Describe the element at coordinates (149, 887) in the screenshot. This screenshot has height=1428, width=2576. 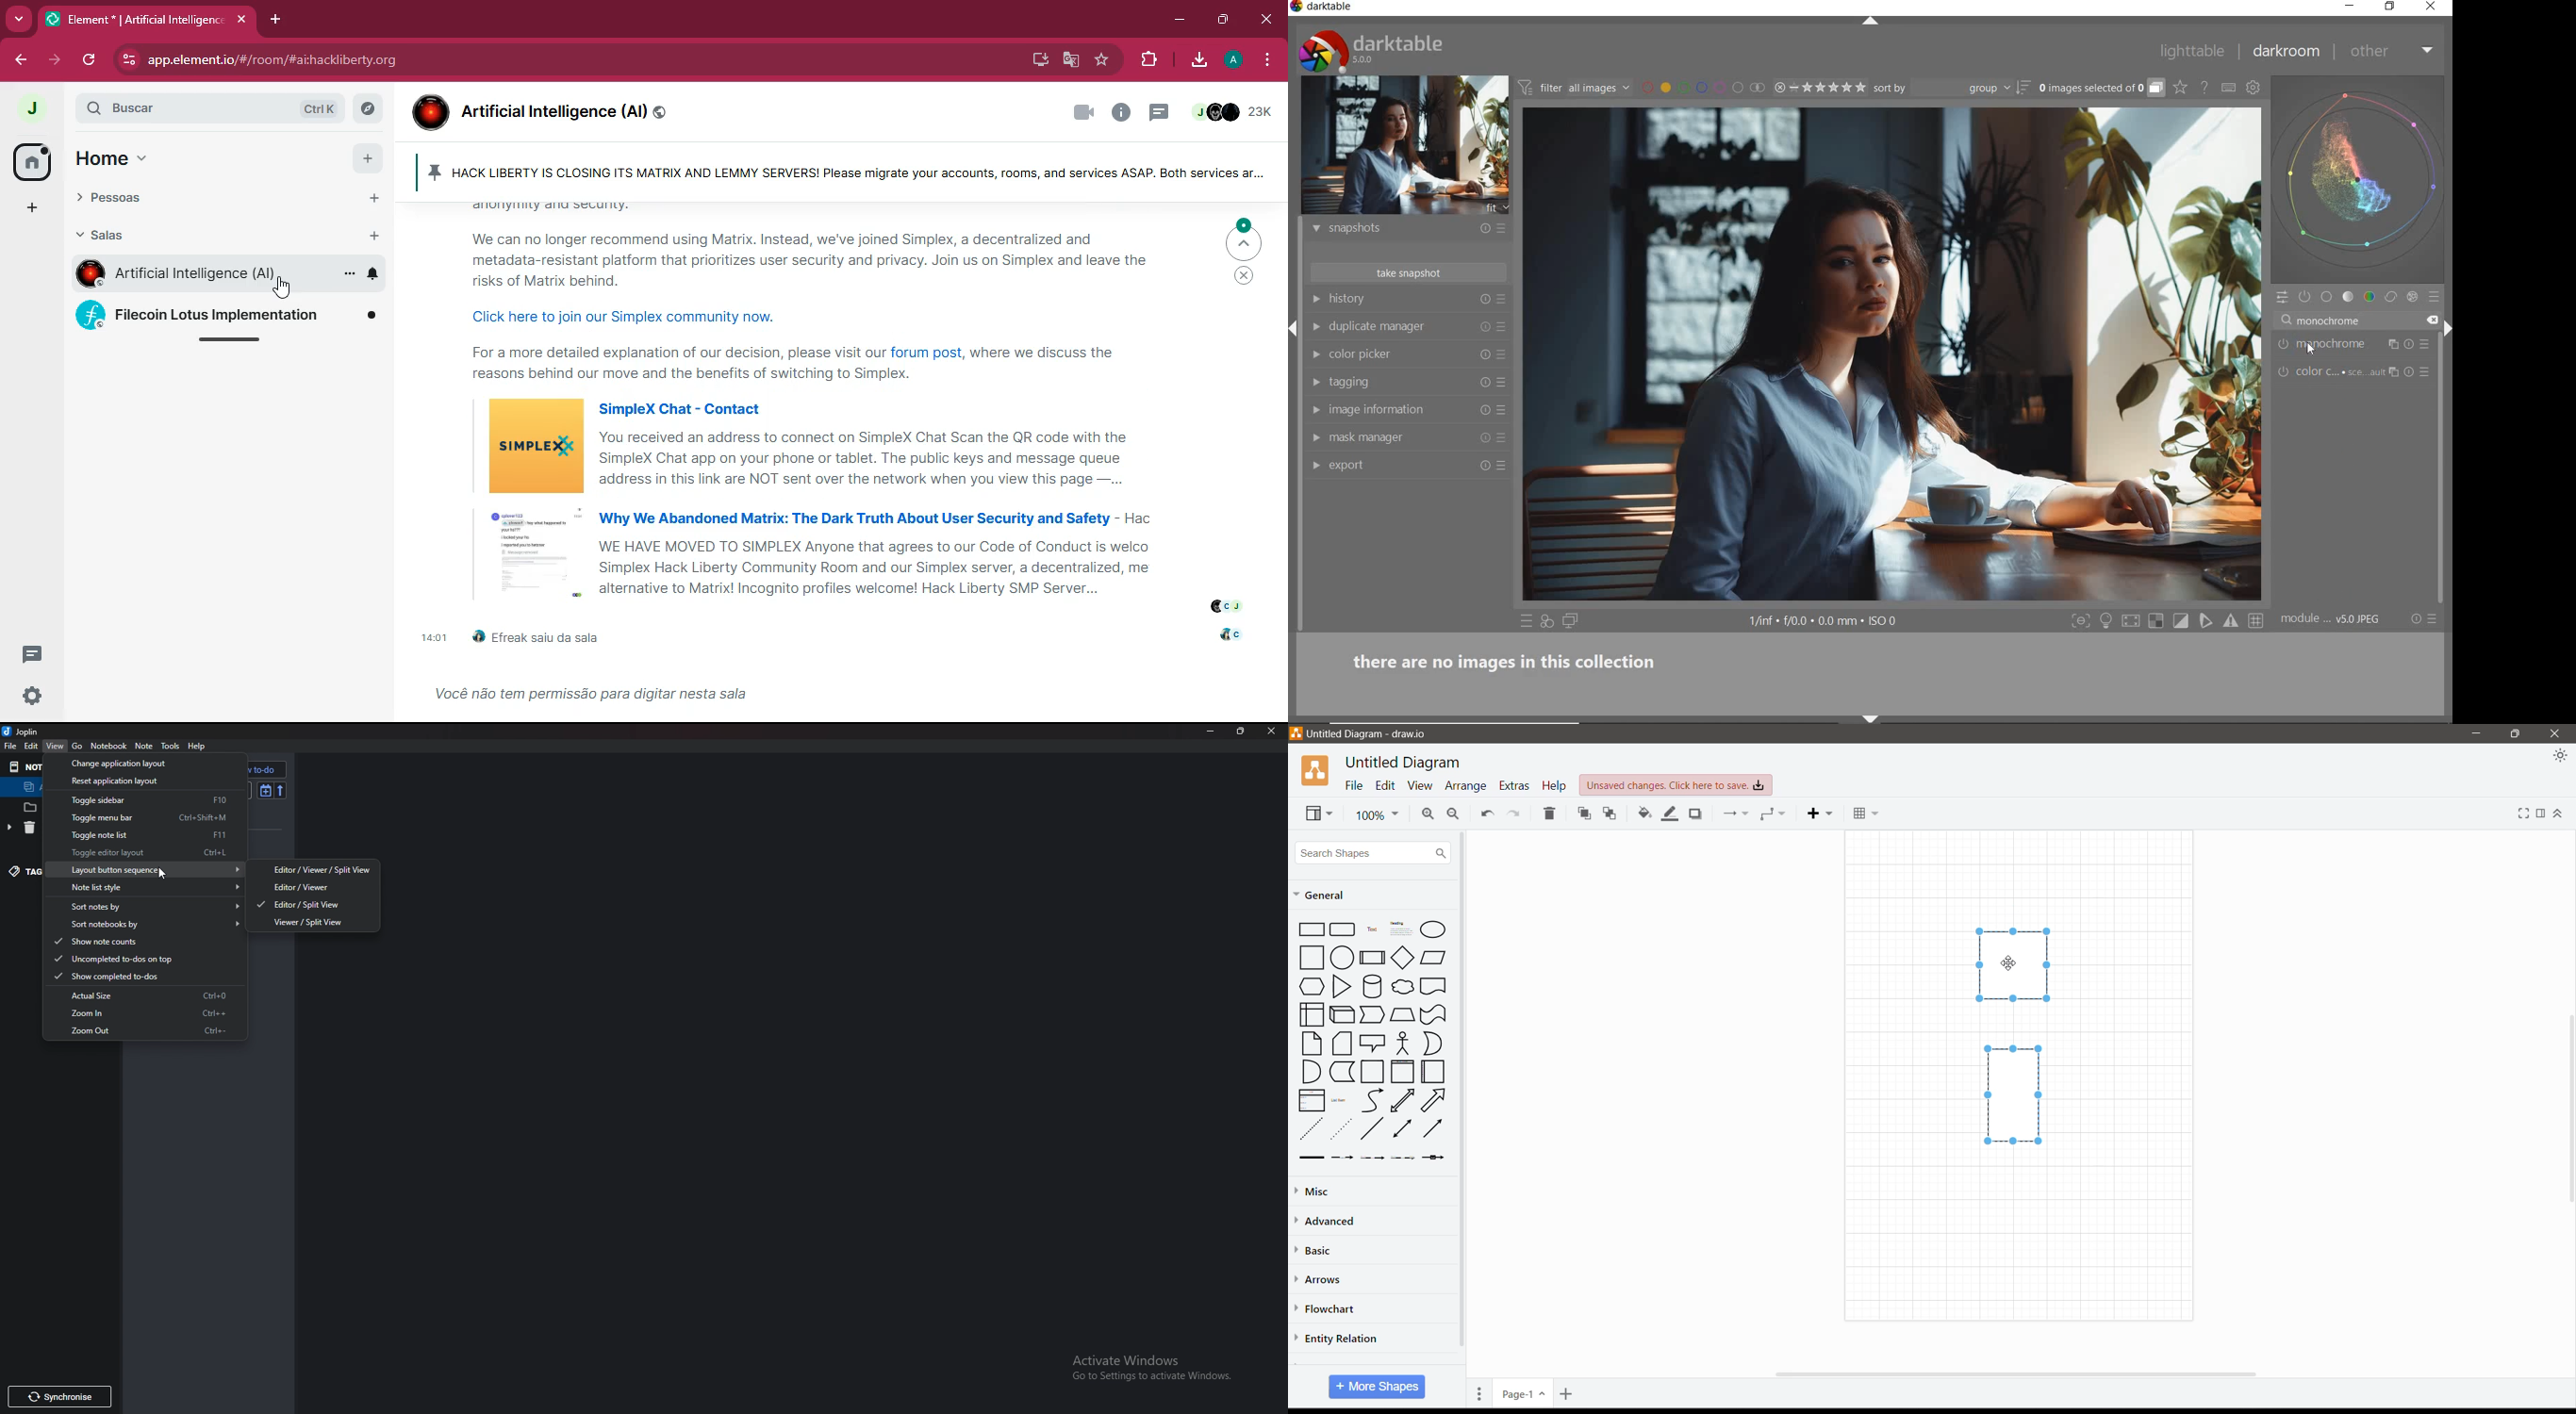
I see `Note list style` at that location.